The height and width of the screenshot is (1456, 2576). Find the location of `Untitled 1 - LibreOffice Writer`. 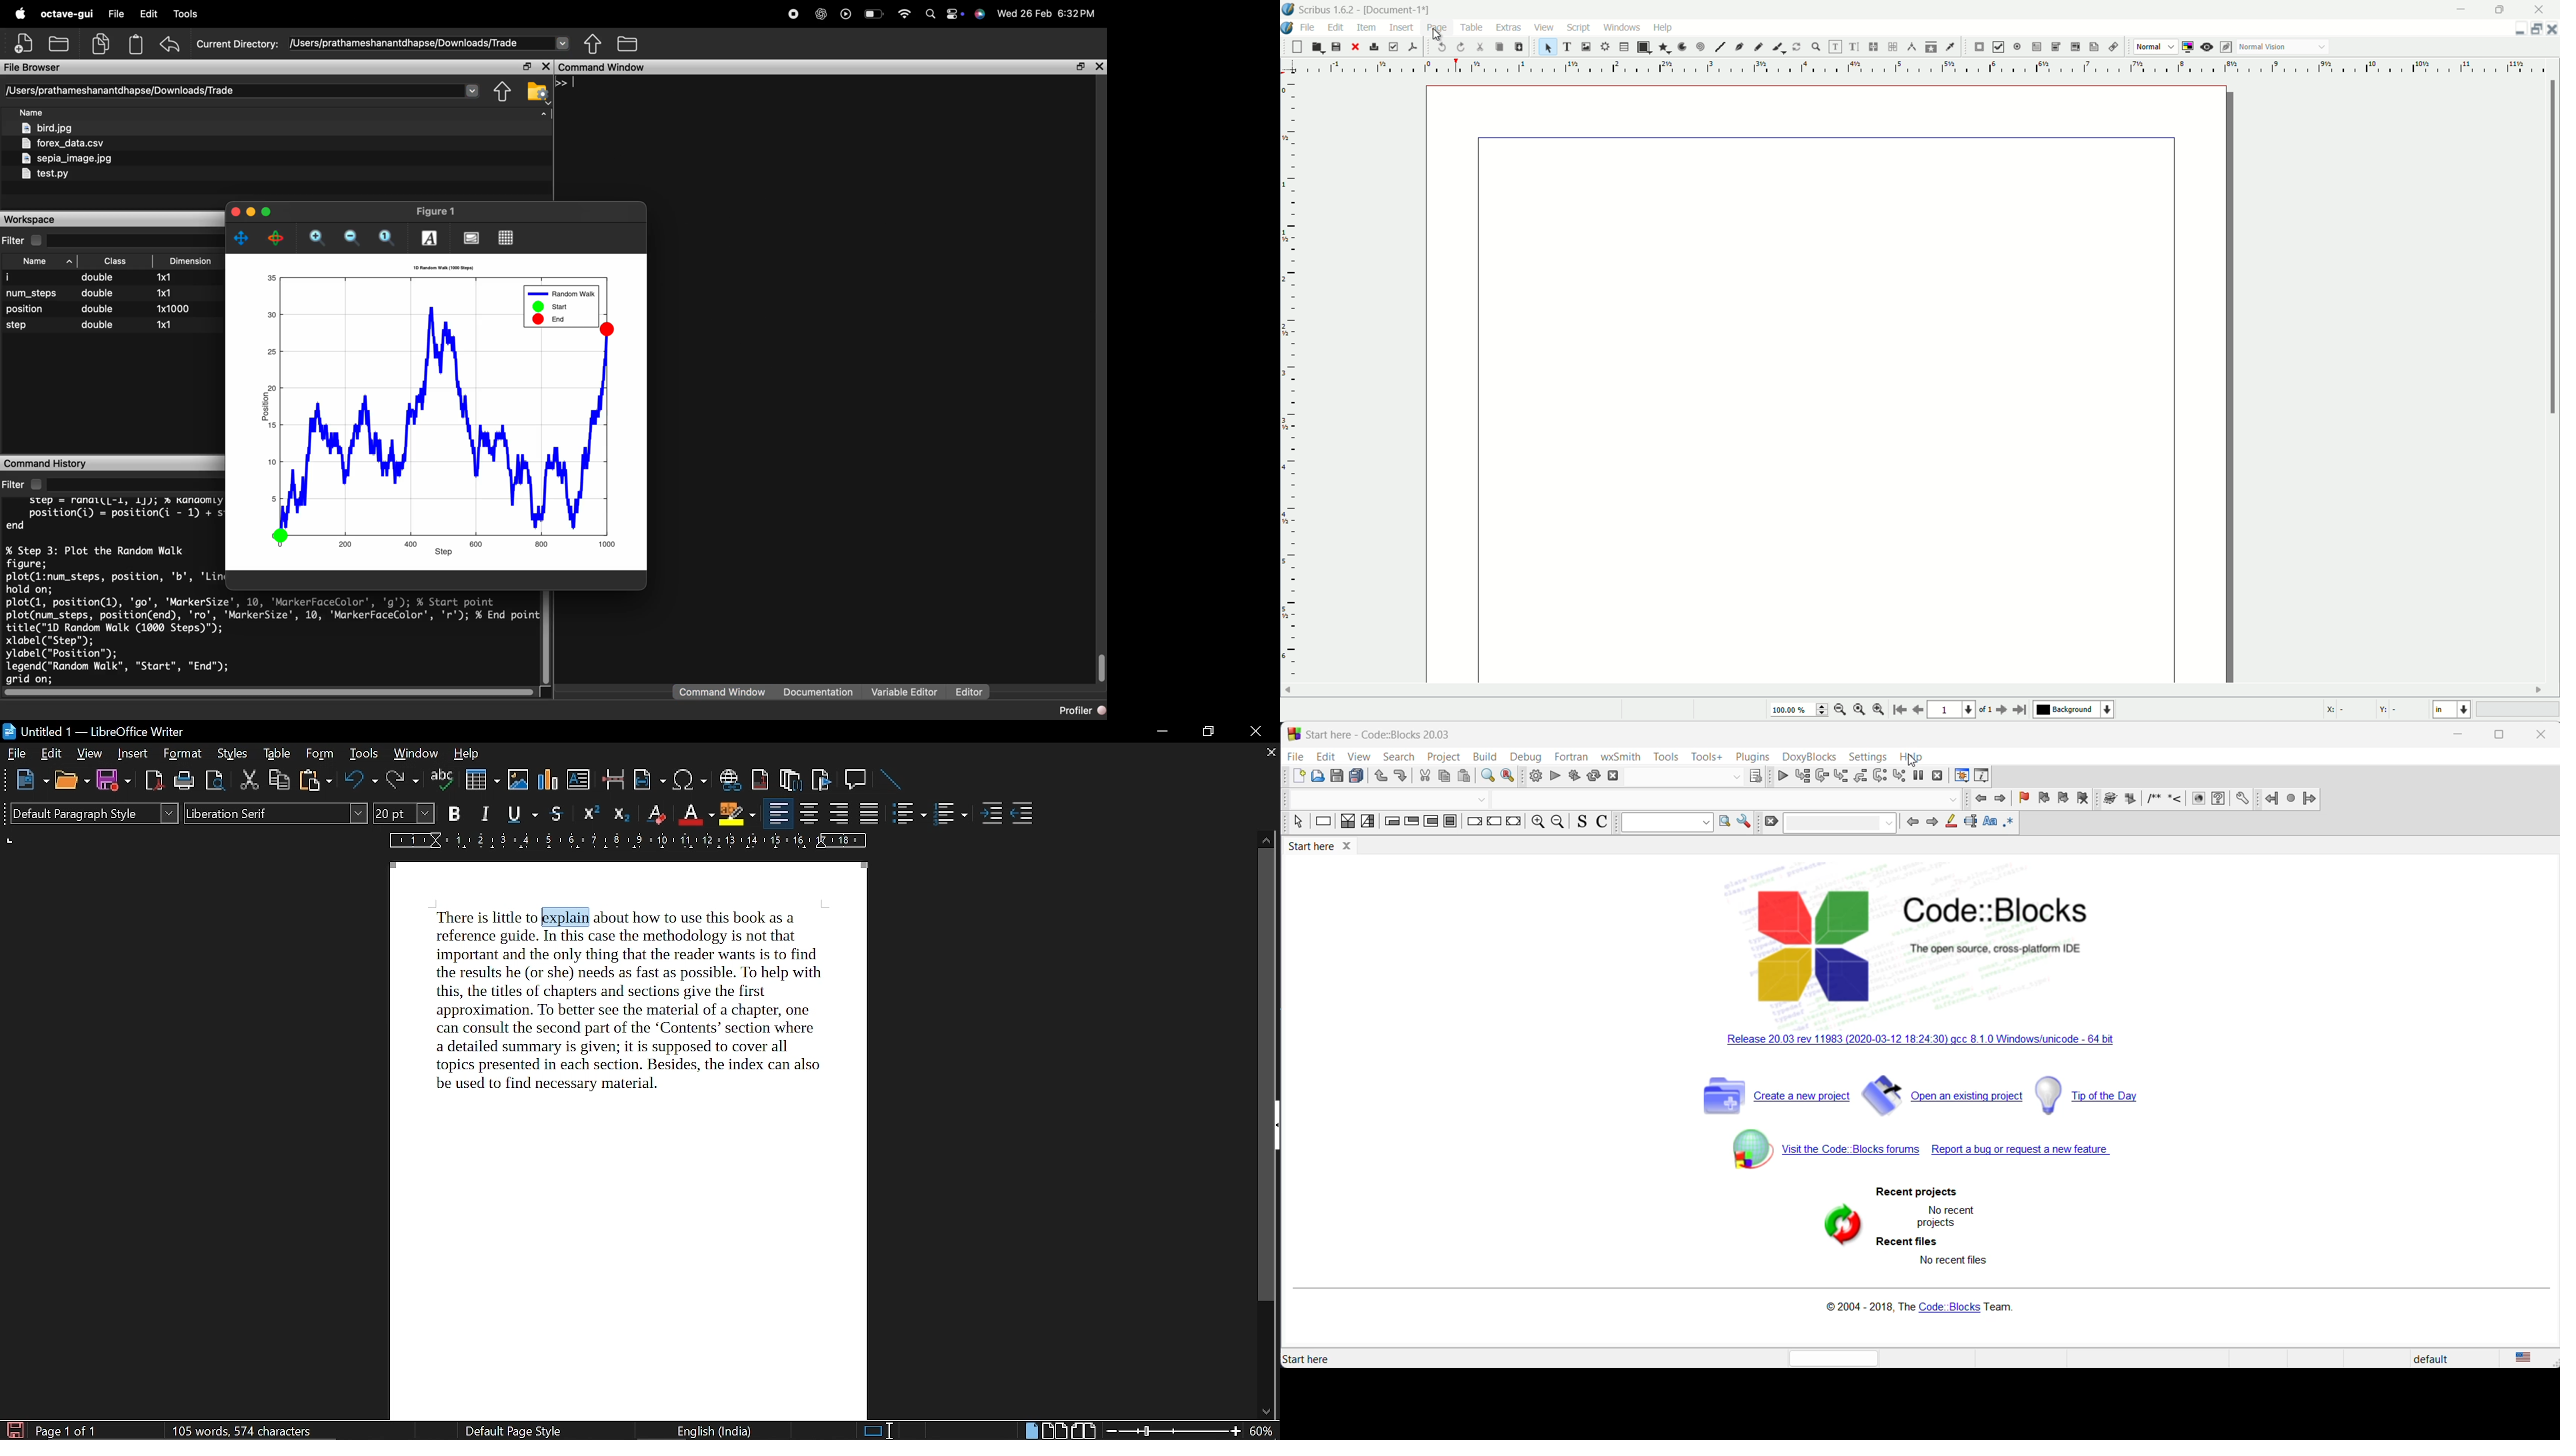

Untitled 1 - LibreOffice Writer is located at coordinates (105, 731).